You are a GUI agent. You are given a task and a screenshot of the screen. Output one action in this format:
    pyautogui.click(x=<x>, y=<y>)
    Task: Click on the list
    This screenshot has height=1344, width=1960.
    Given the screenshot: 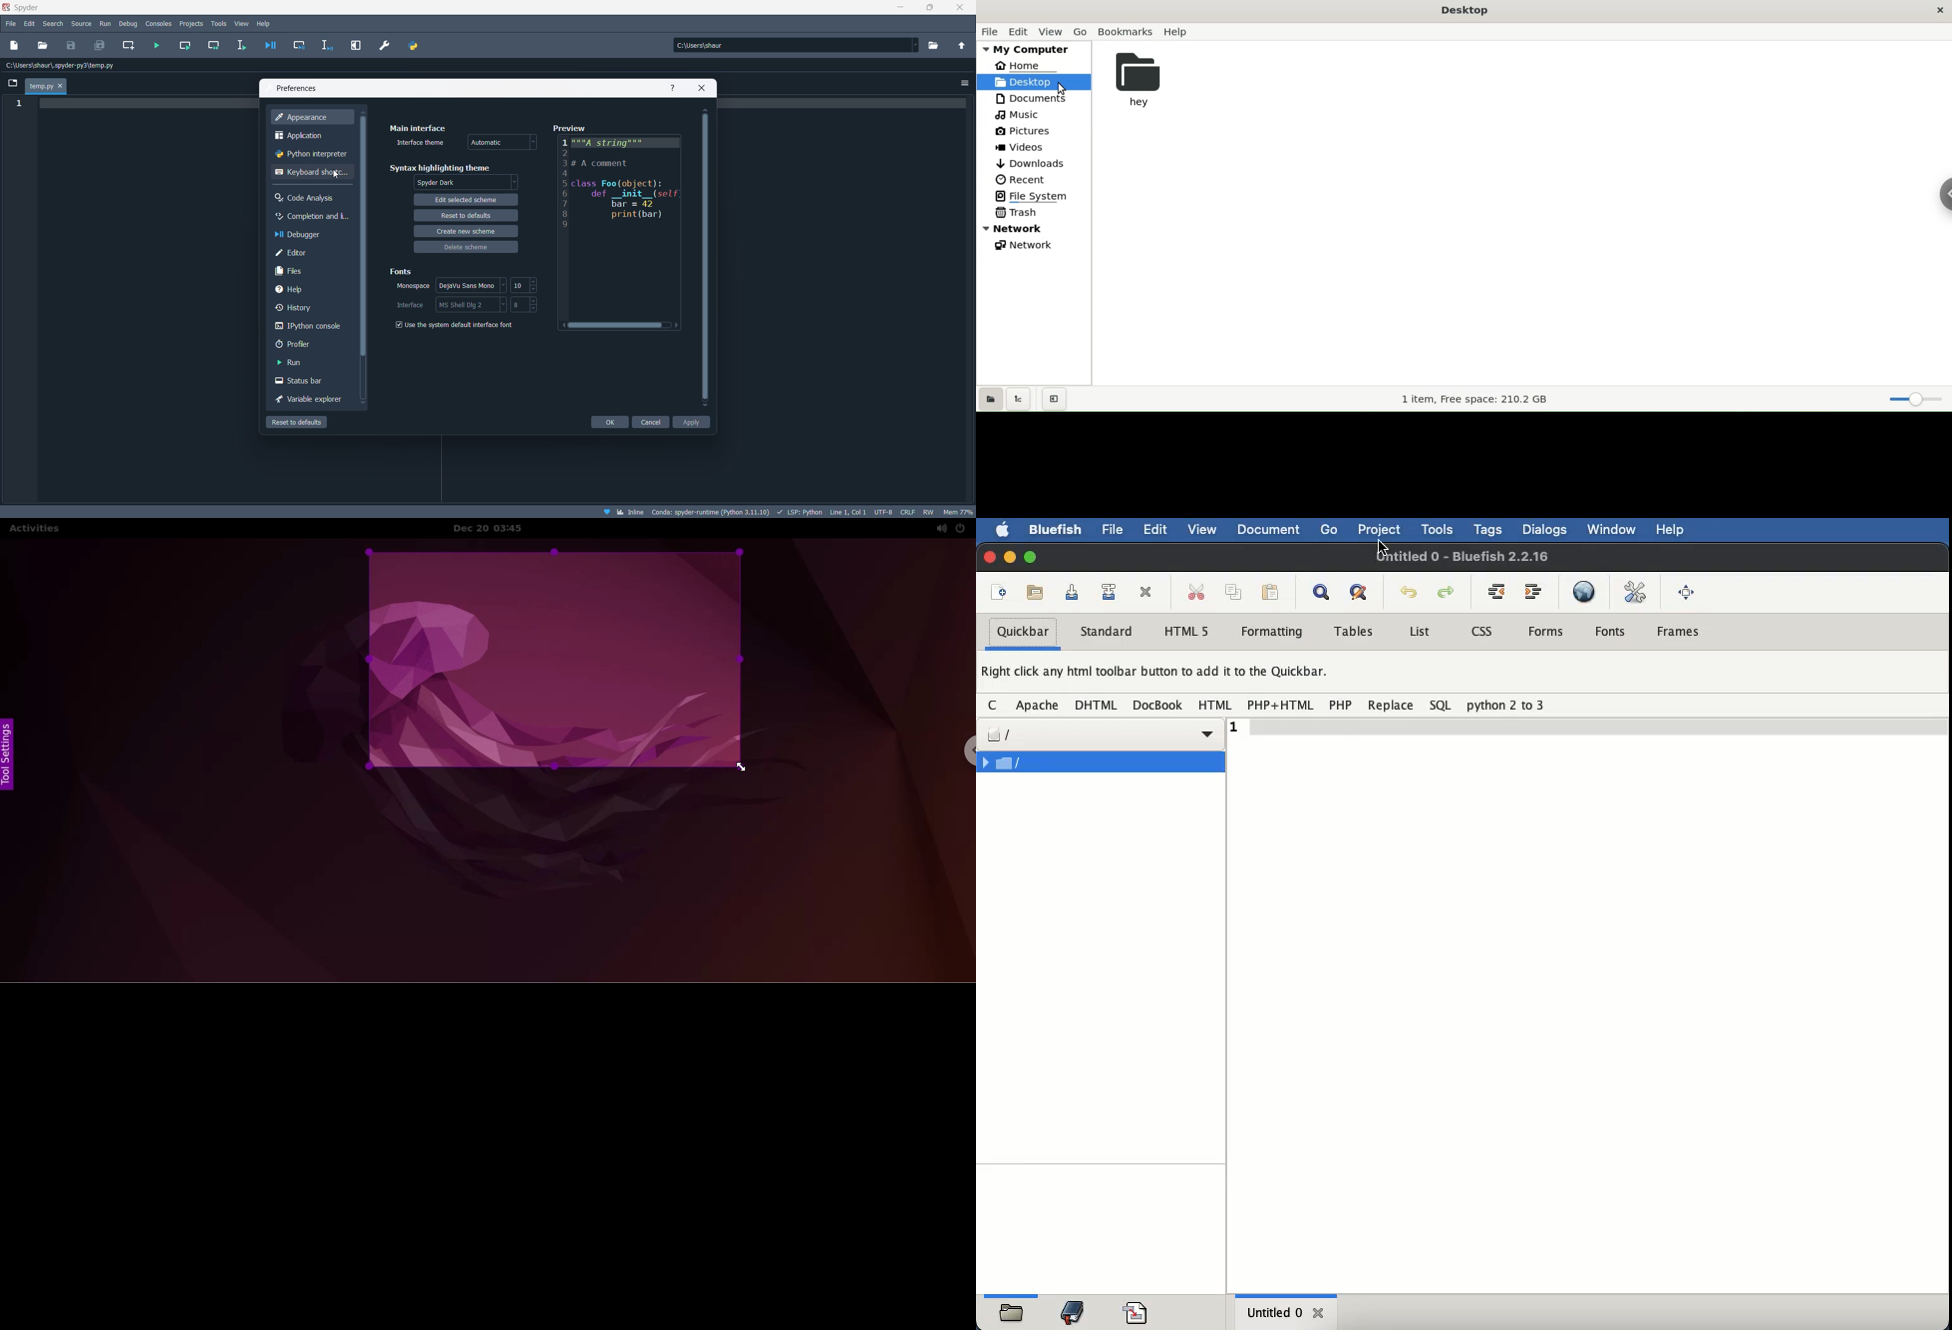 What is the action you would take?
    pyautogui.click(x=1418, y=632)
    